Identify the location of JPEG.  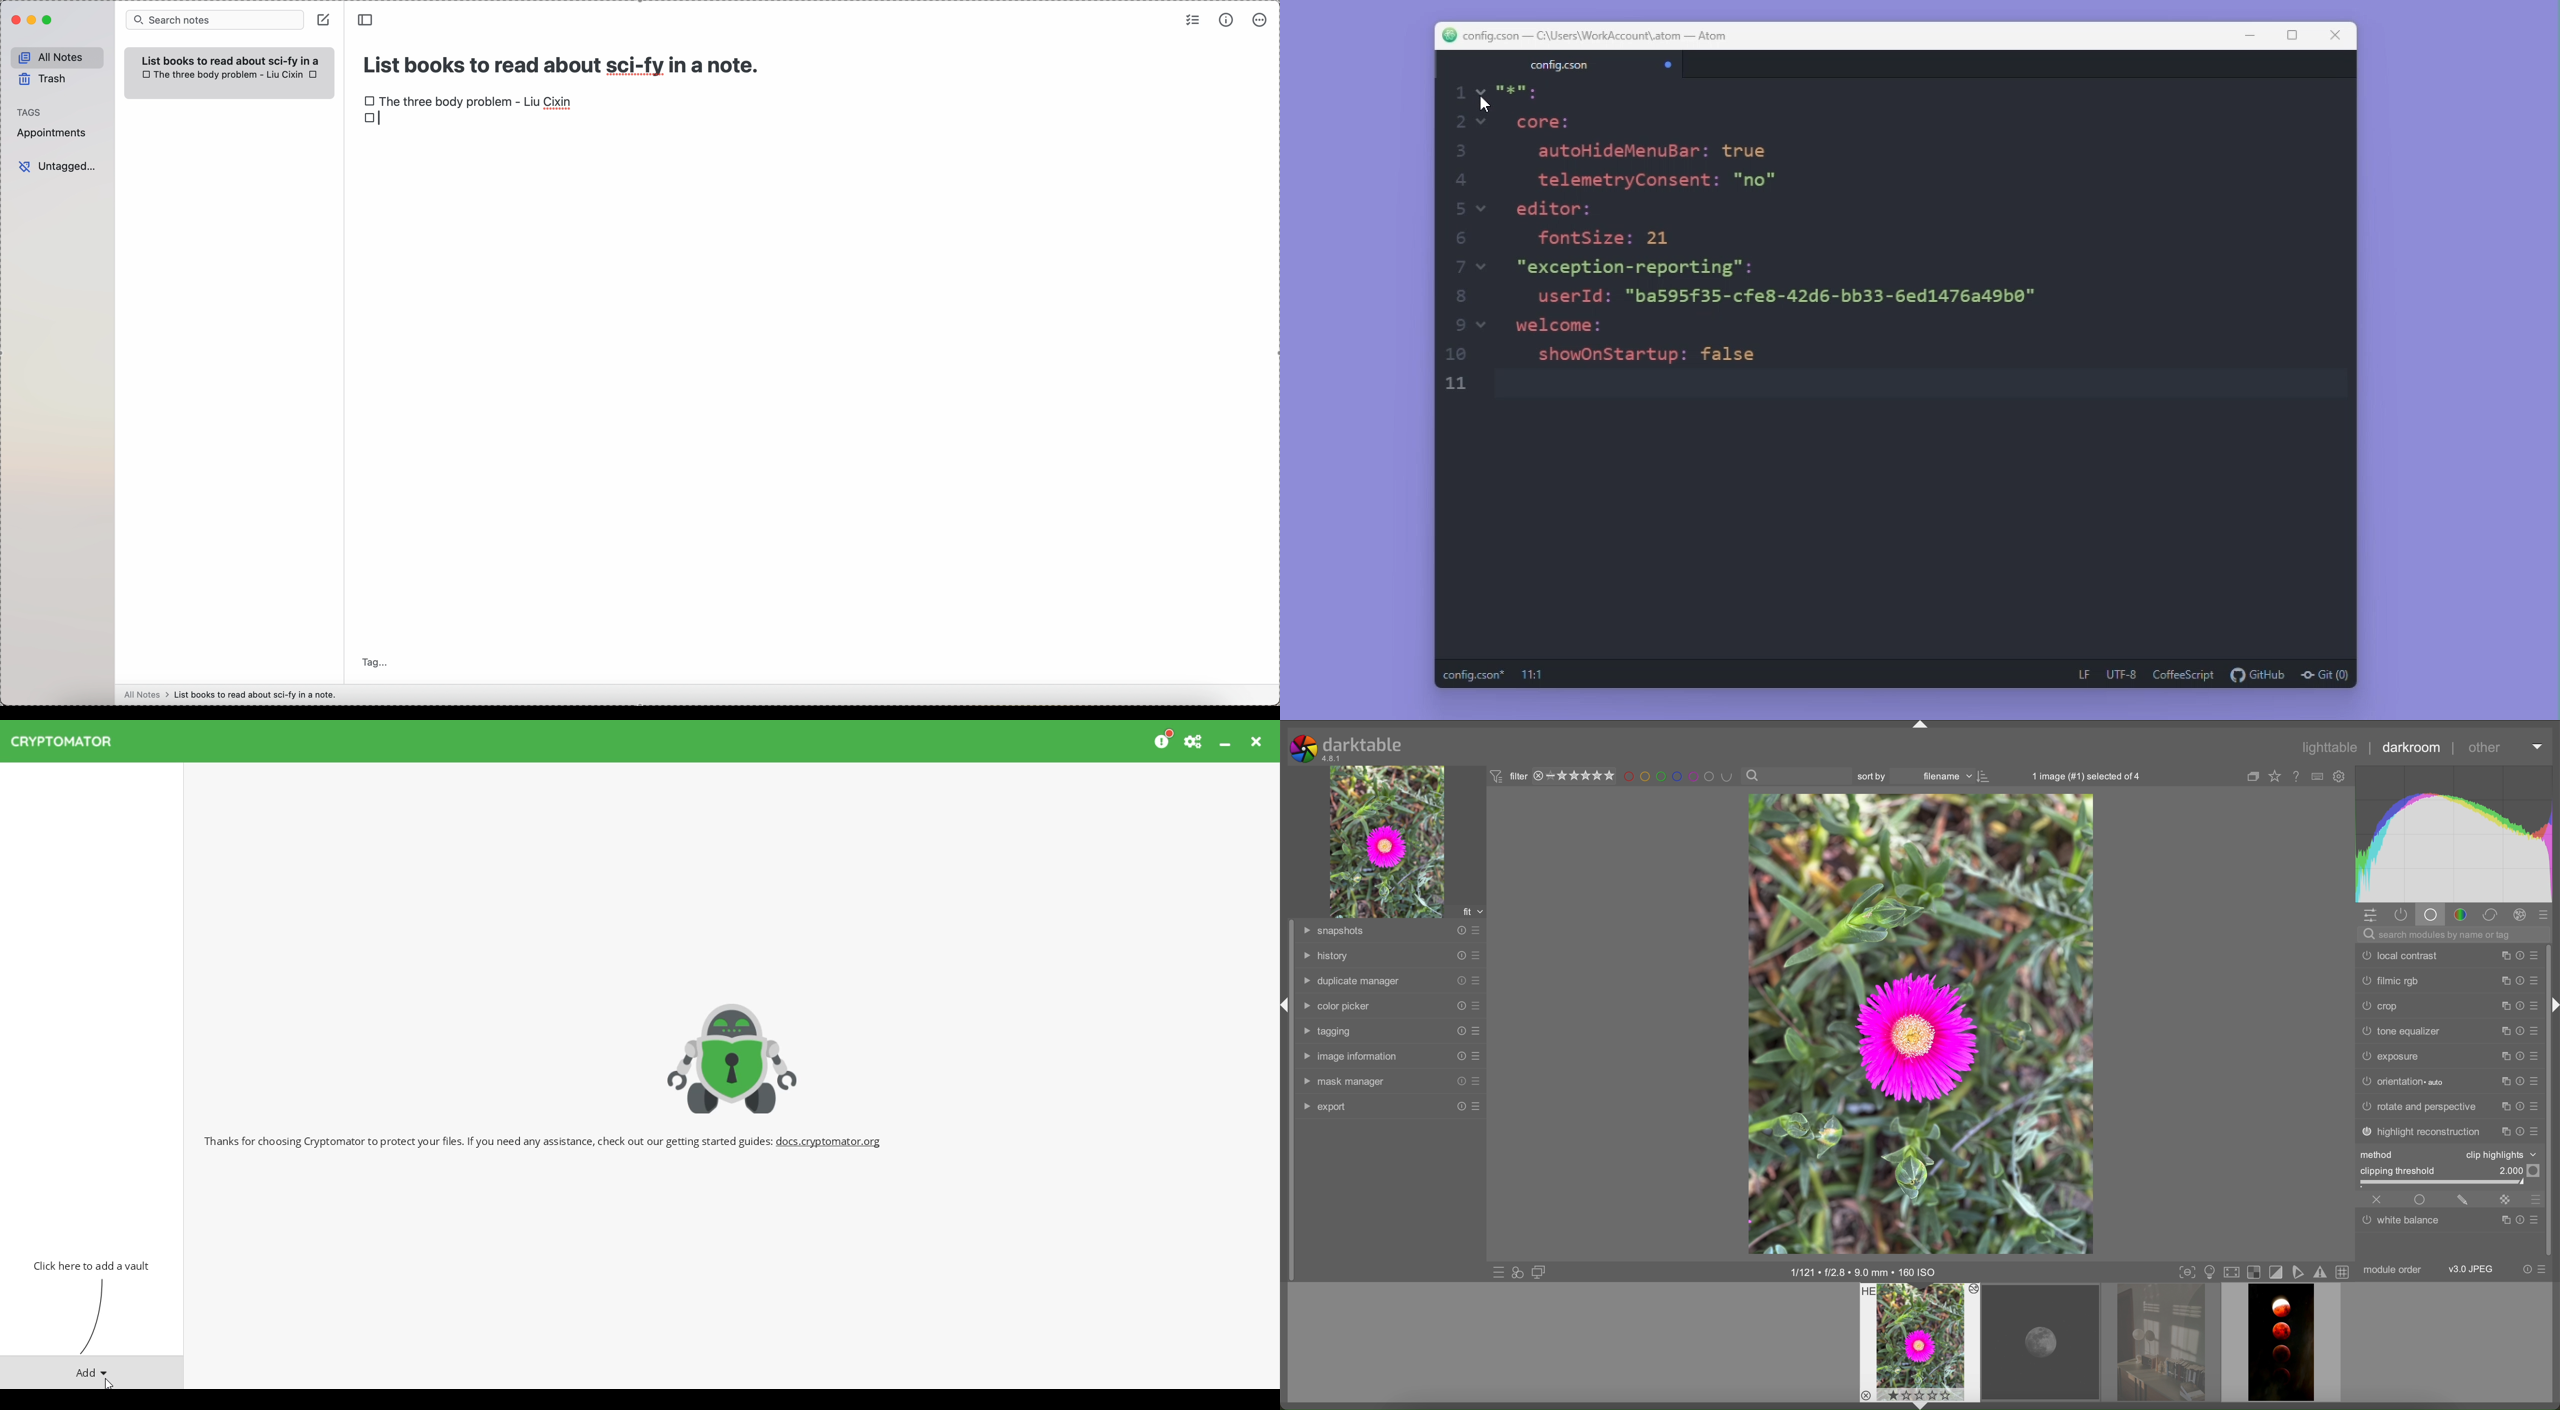
(2472, 1269).